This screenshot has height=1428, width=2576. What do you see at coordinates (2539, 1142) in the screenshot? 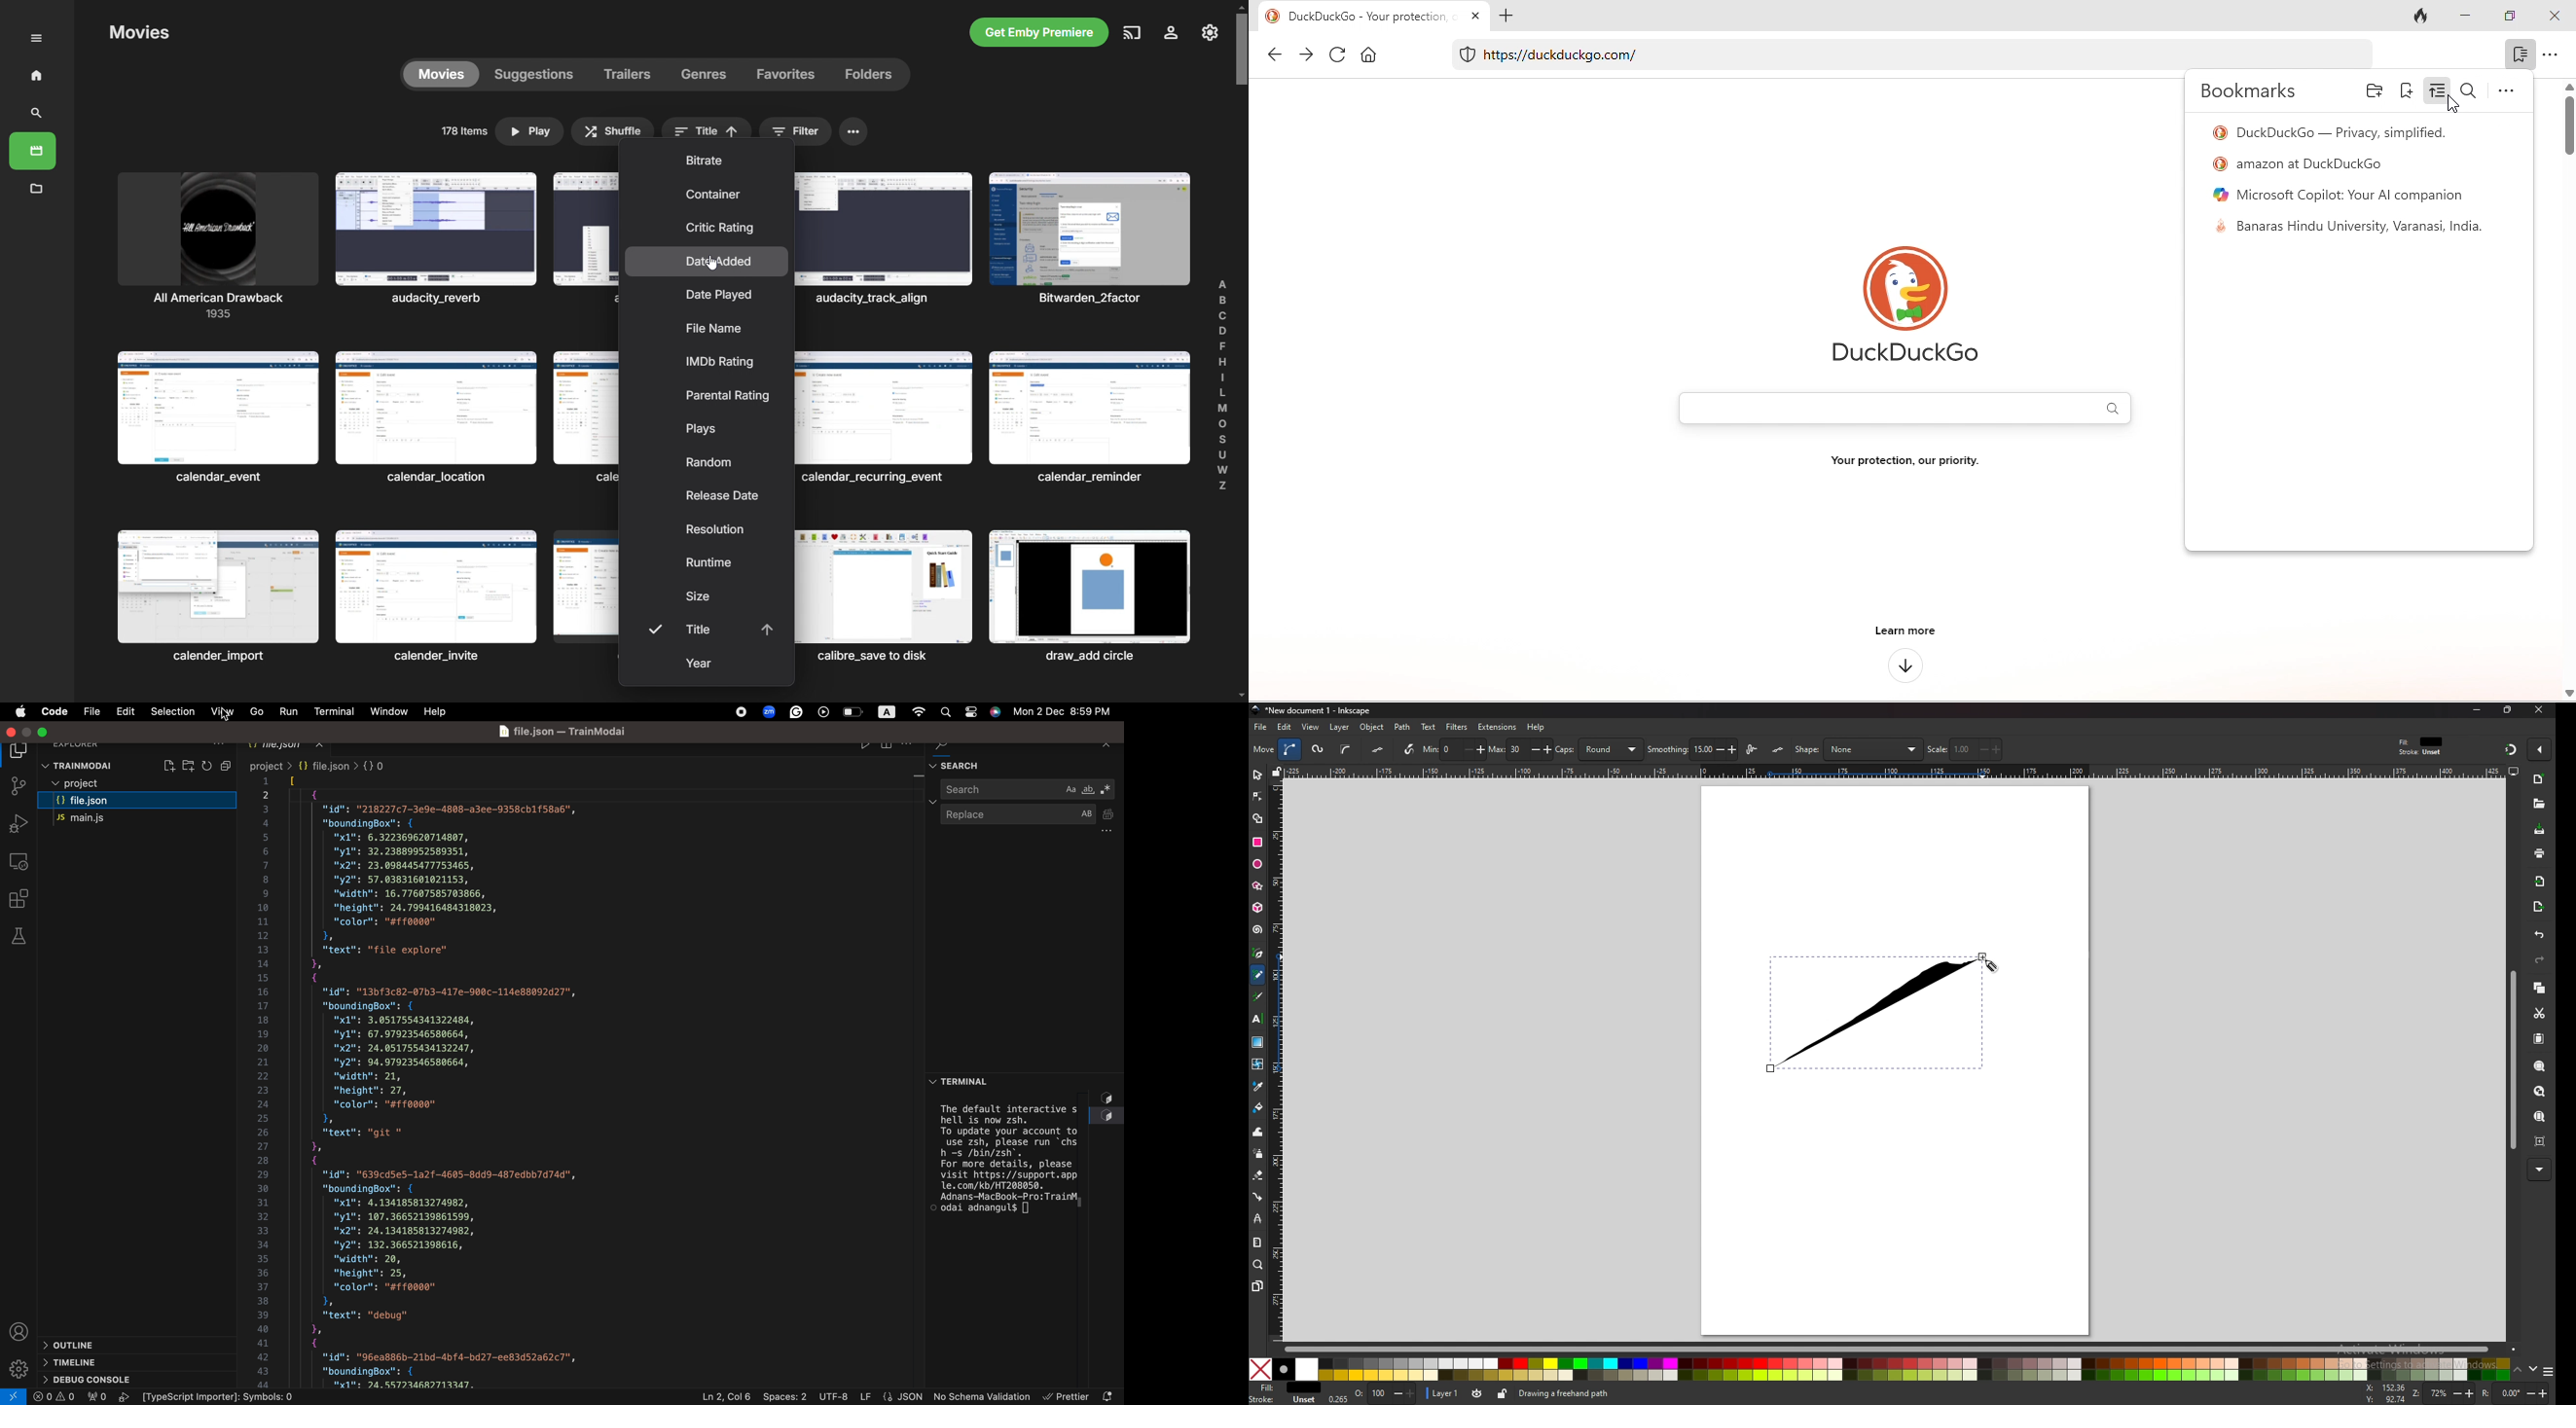
I see `zoom centre page` at bounding box center [2539, 1142].